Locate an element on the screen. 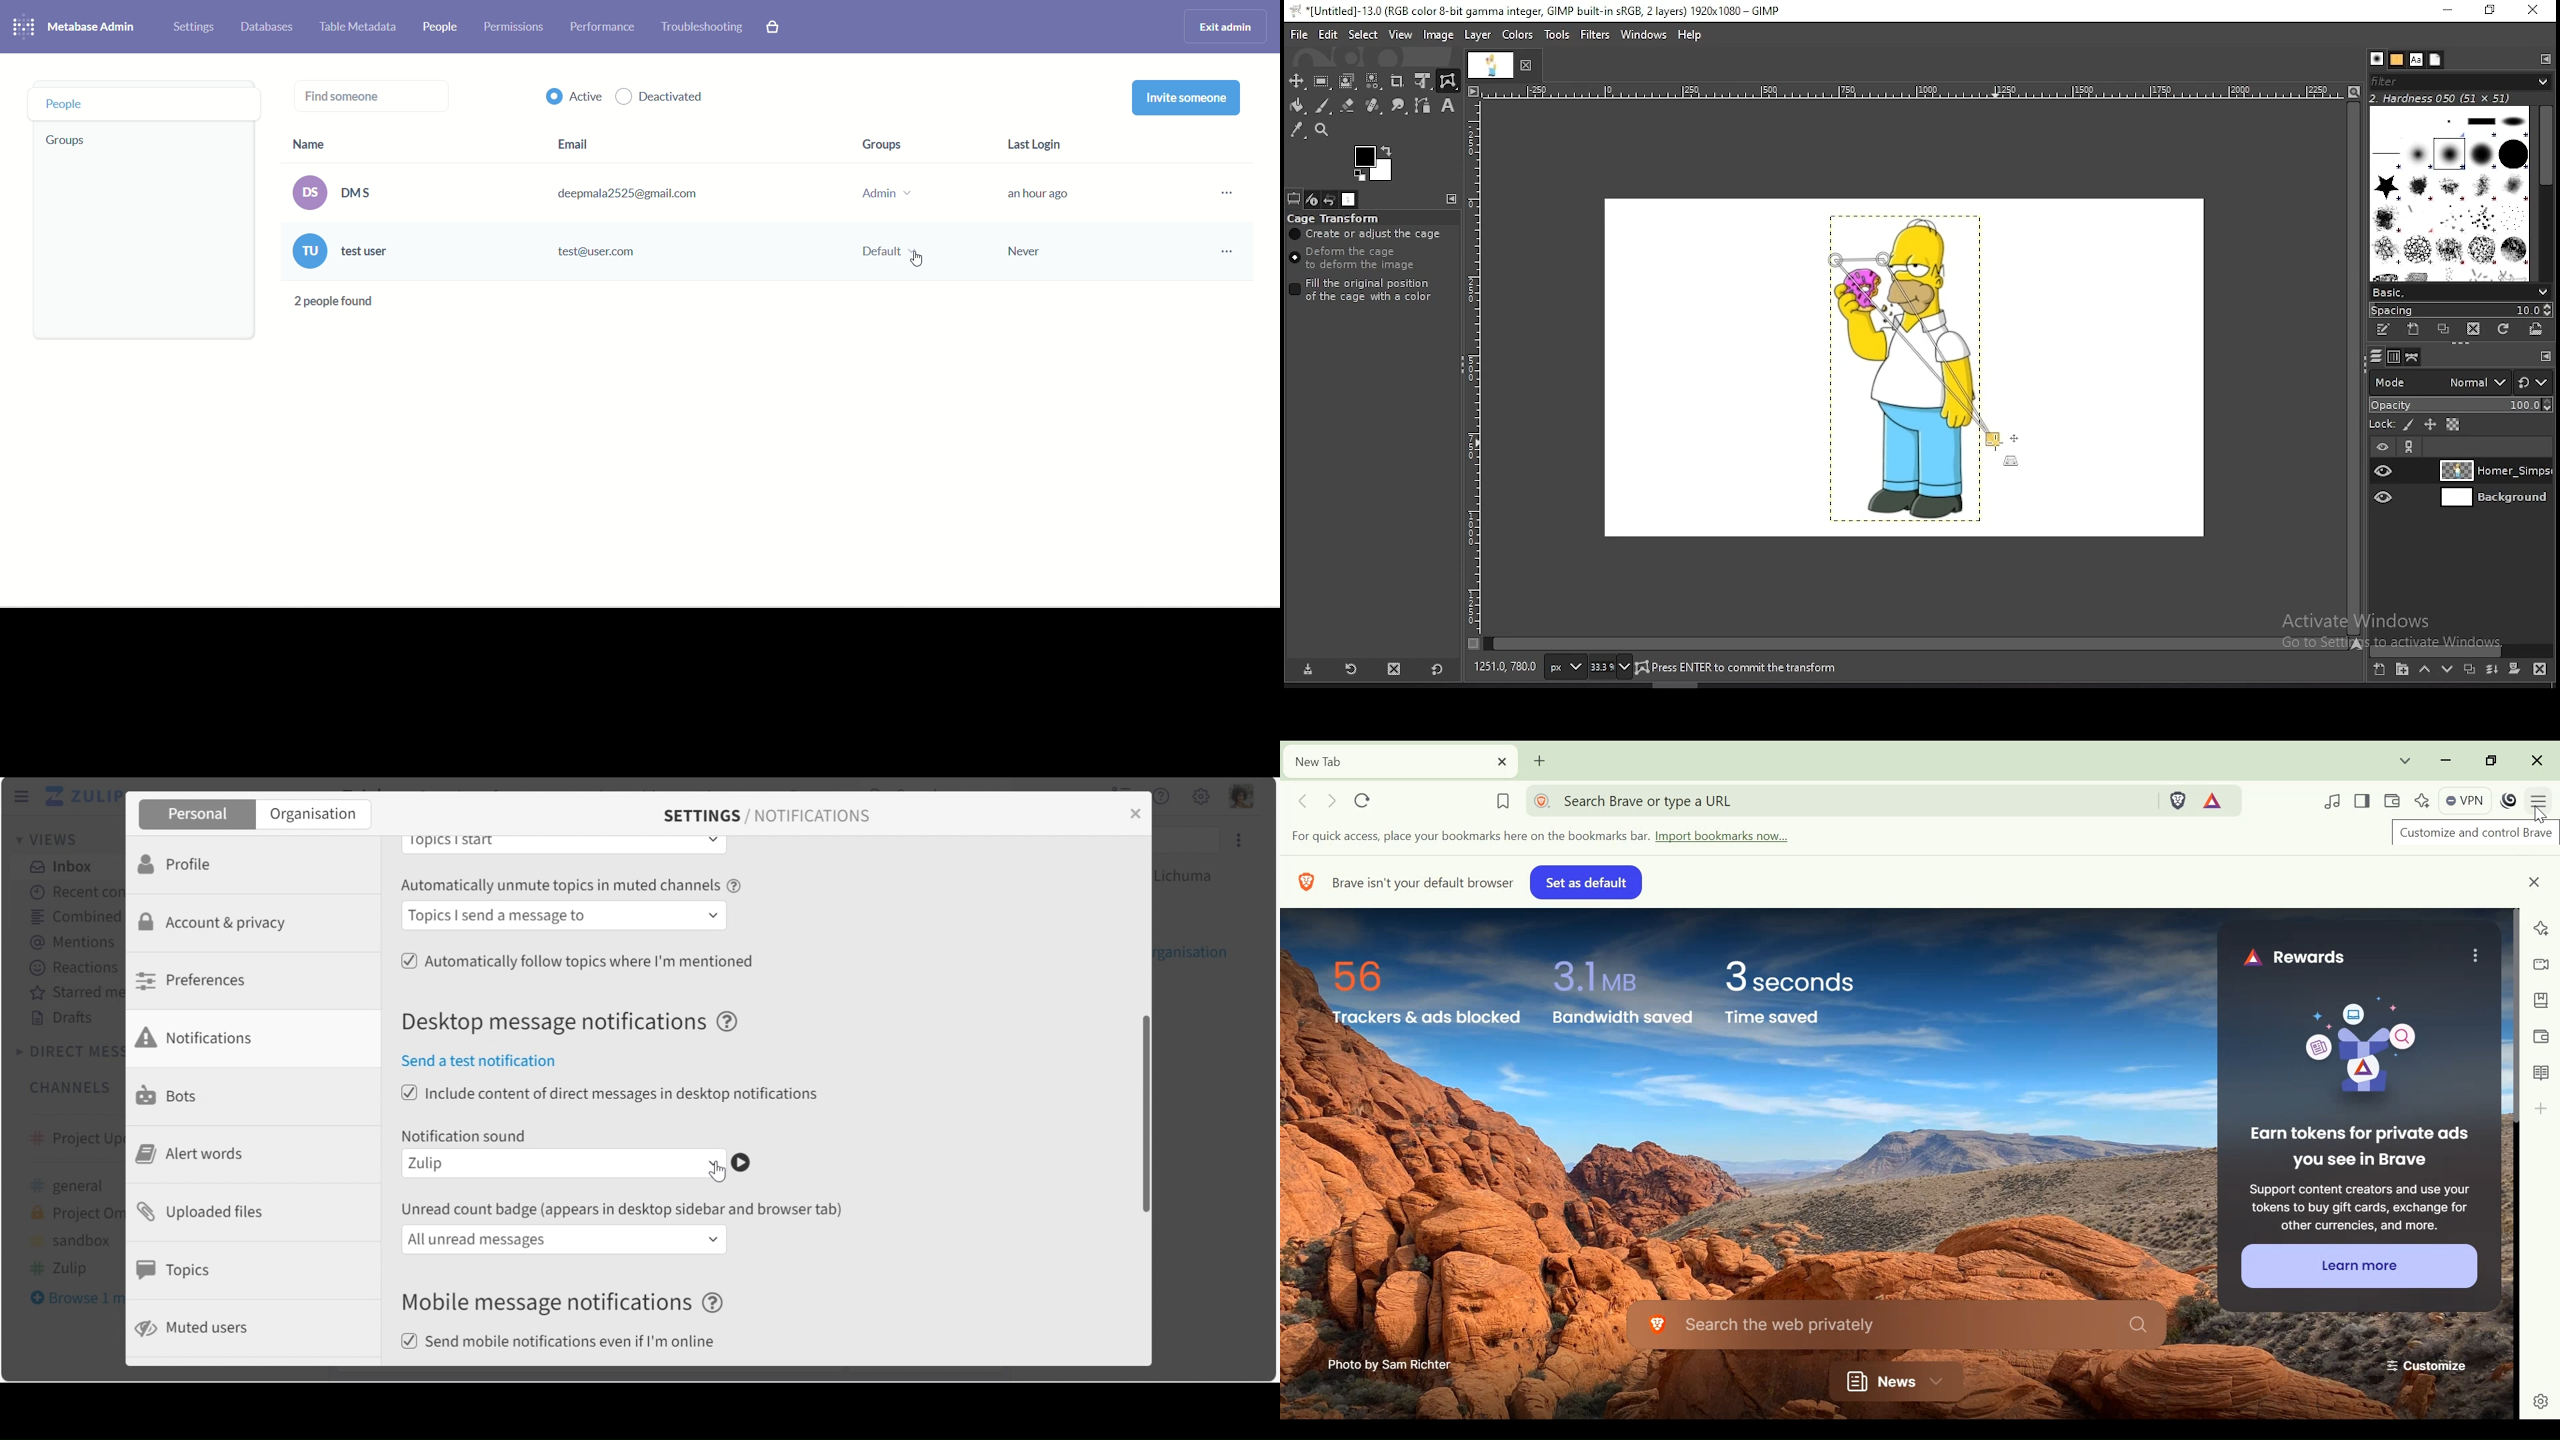 The width and height of the screenshot is (2576, 1456). delete tool preset is located at coordinates (1396, 670).